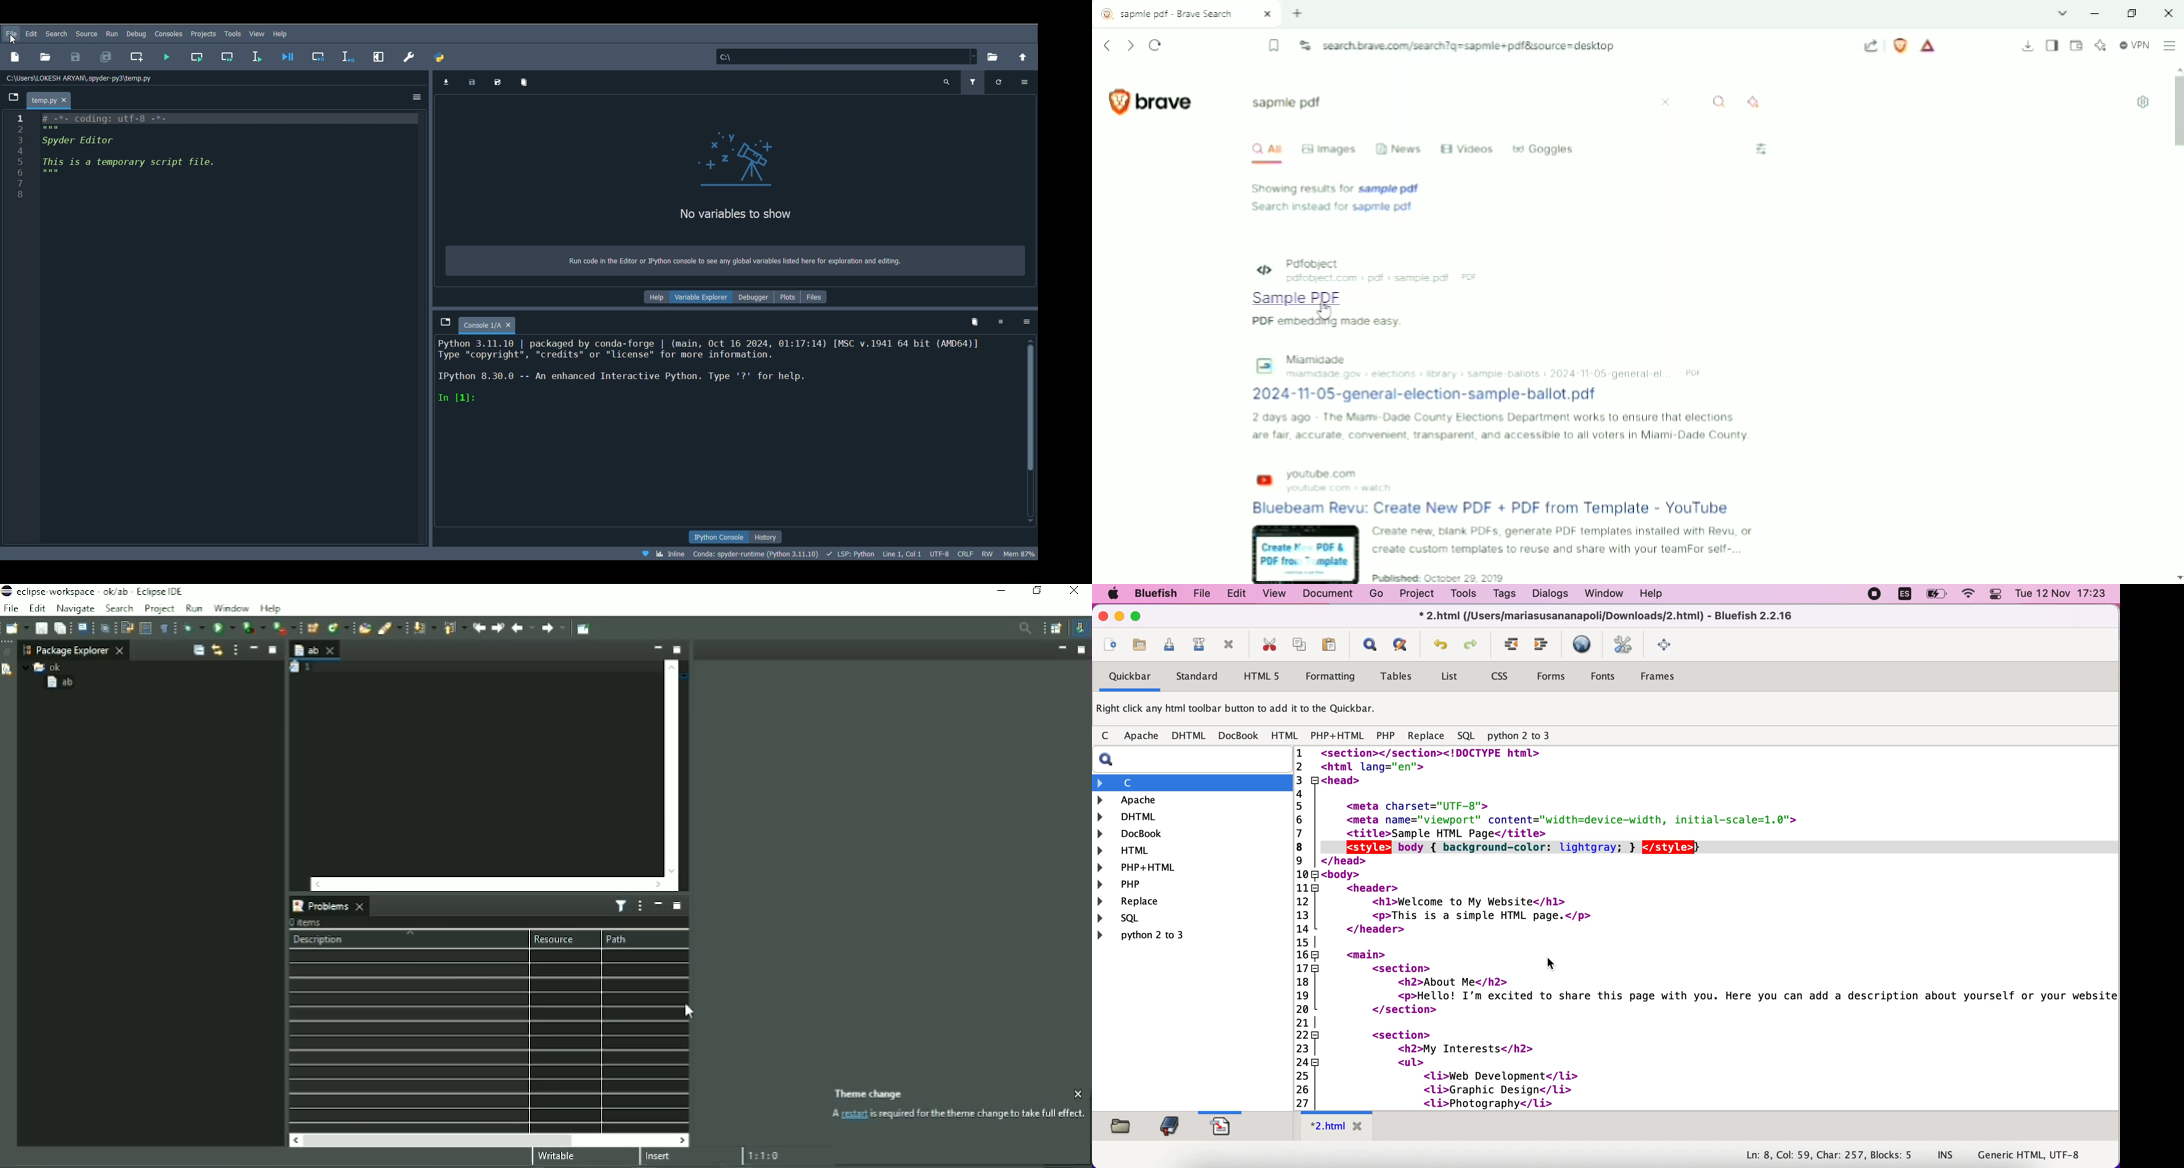  Describe the element at coordinates (1451, 678) in the screenshot. I see `list` at that location.